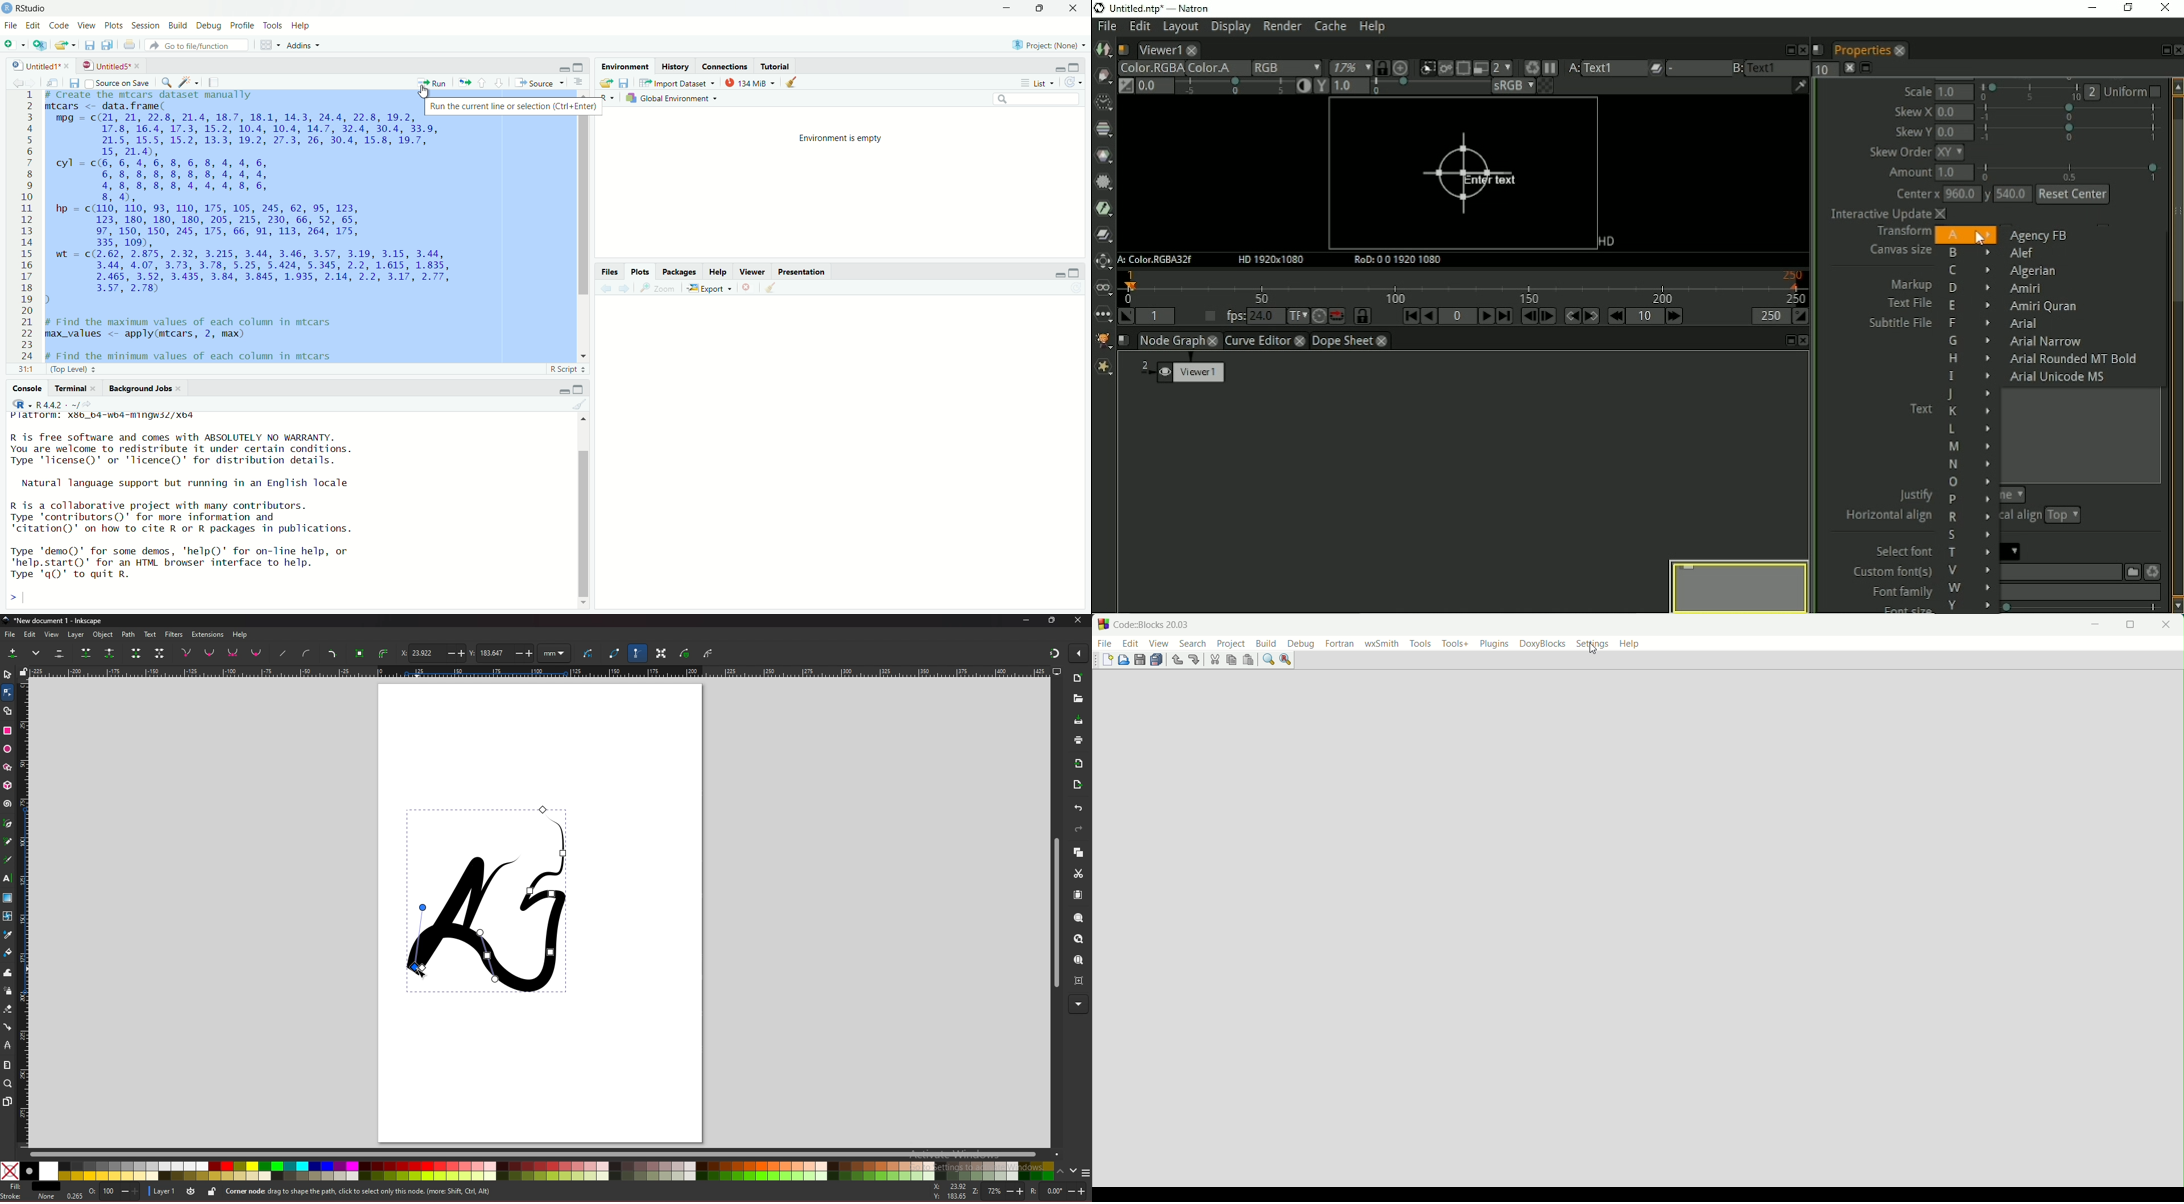  I want to click on + Source ~, so click(538, 82).